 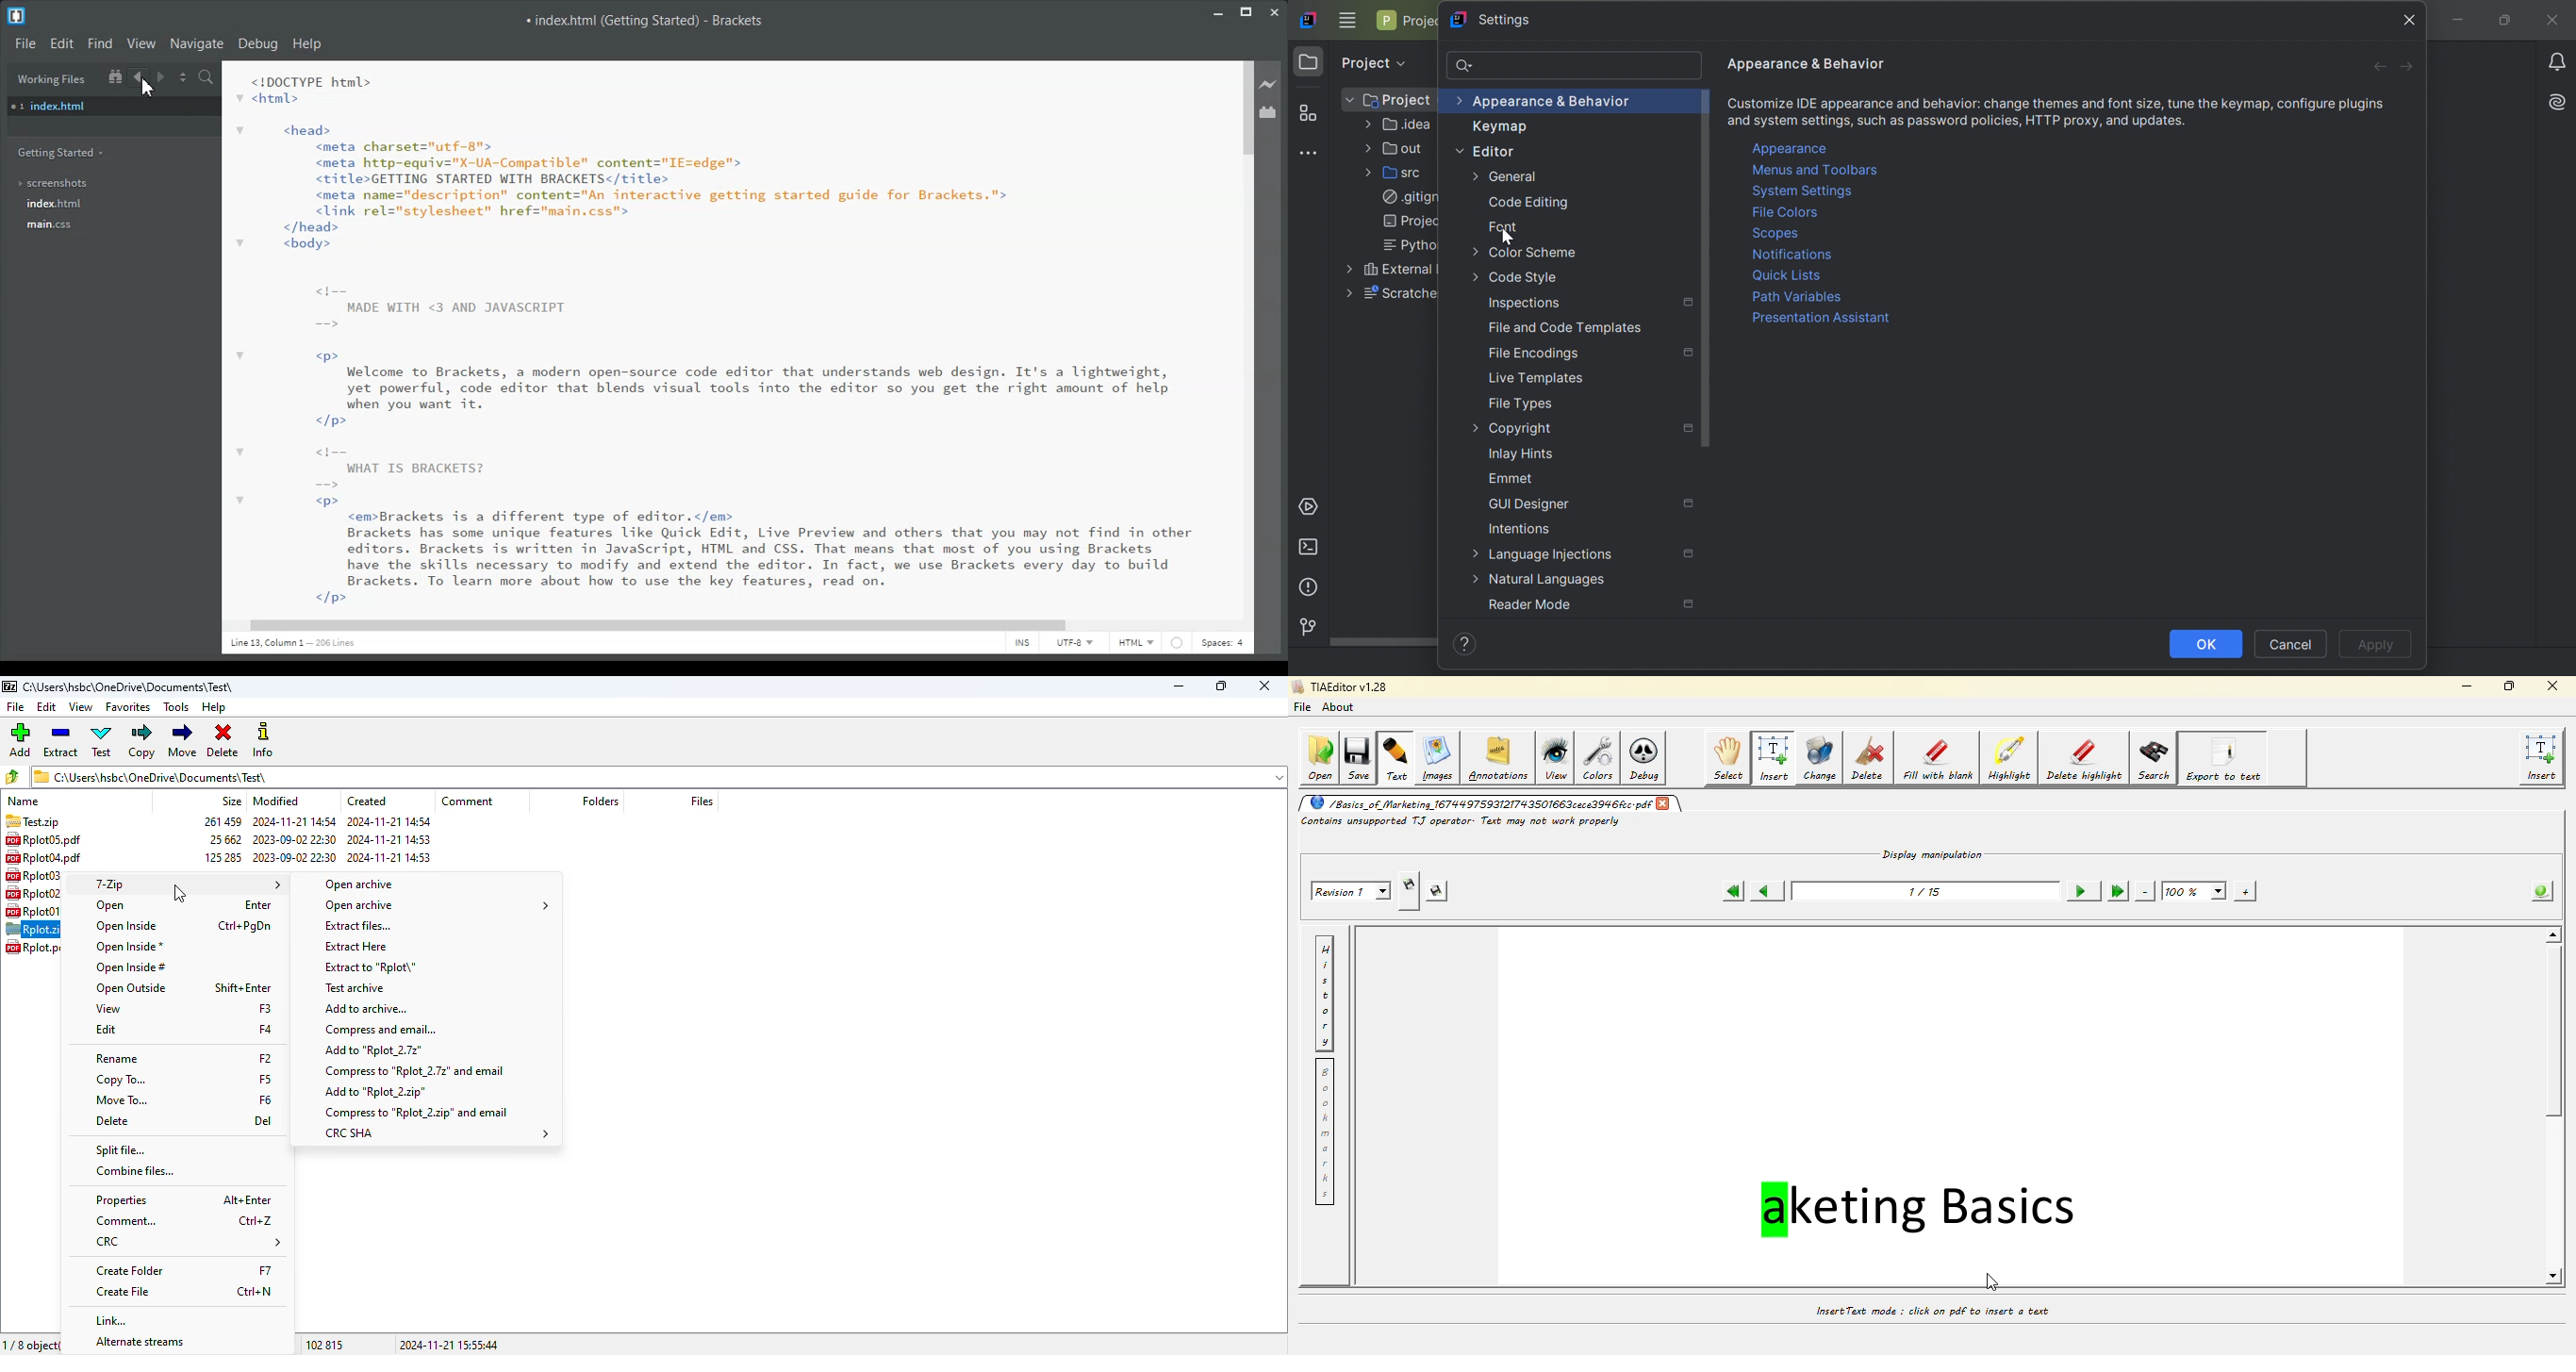 What do you see at coordinates (110, 905) in the screenshot?
I see `open` at bounding box center [110, 905].